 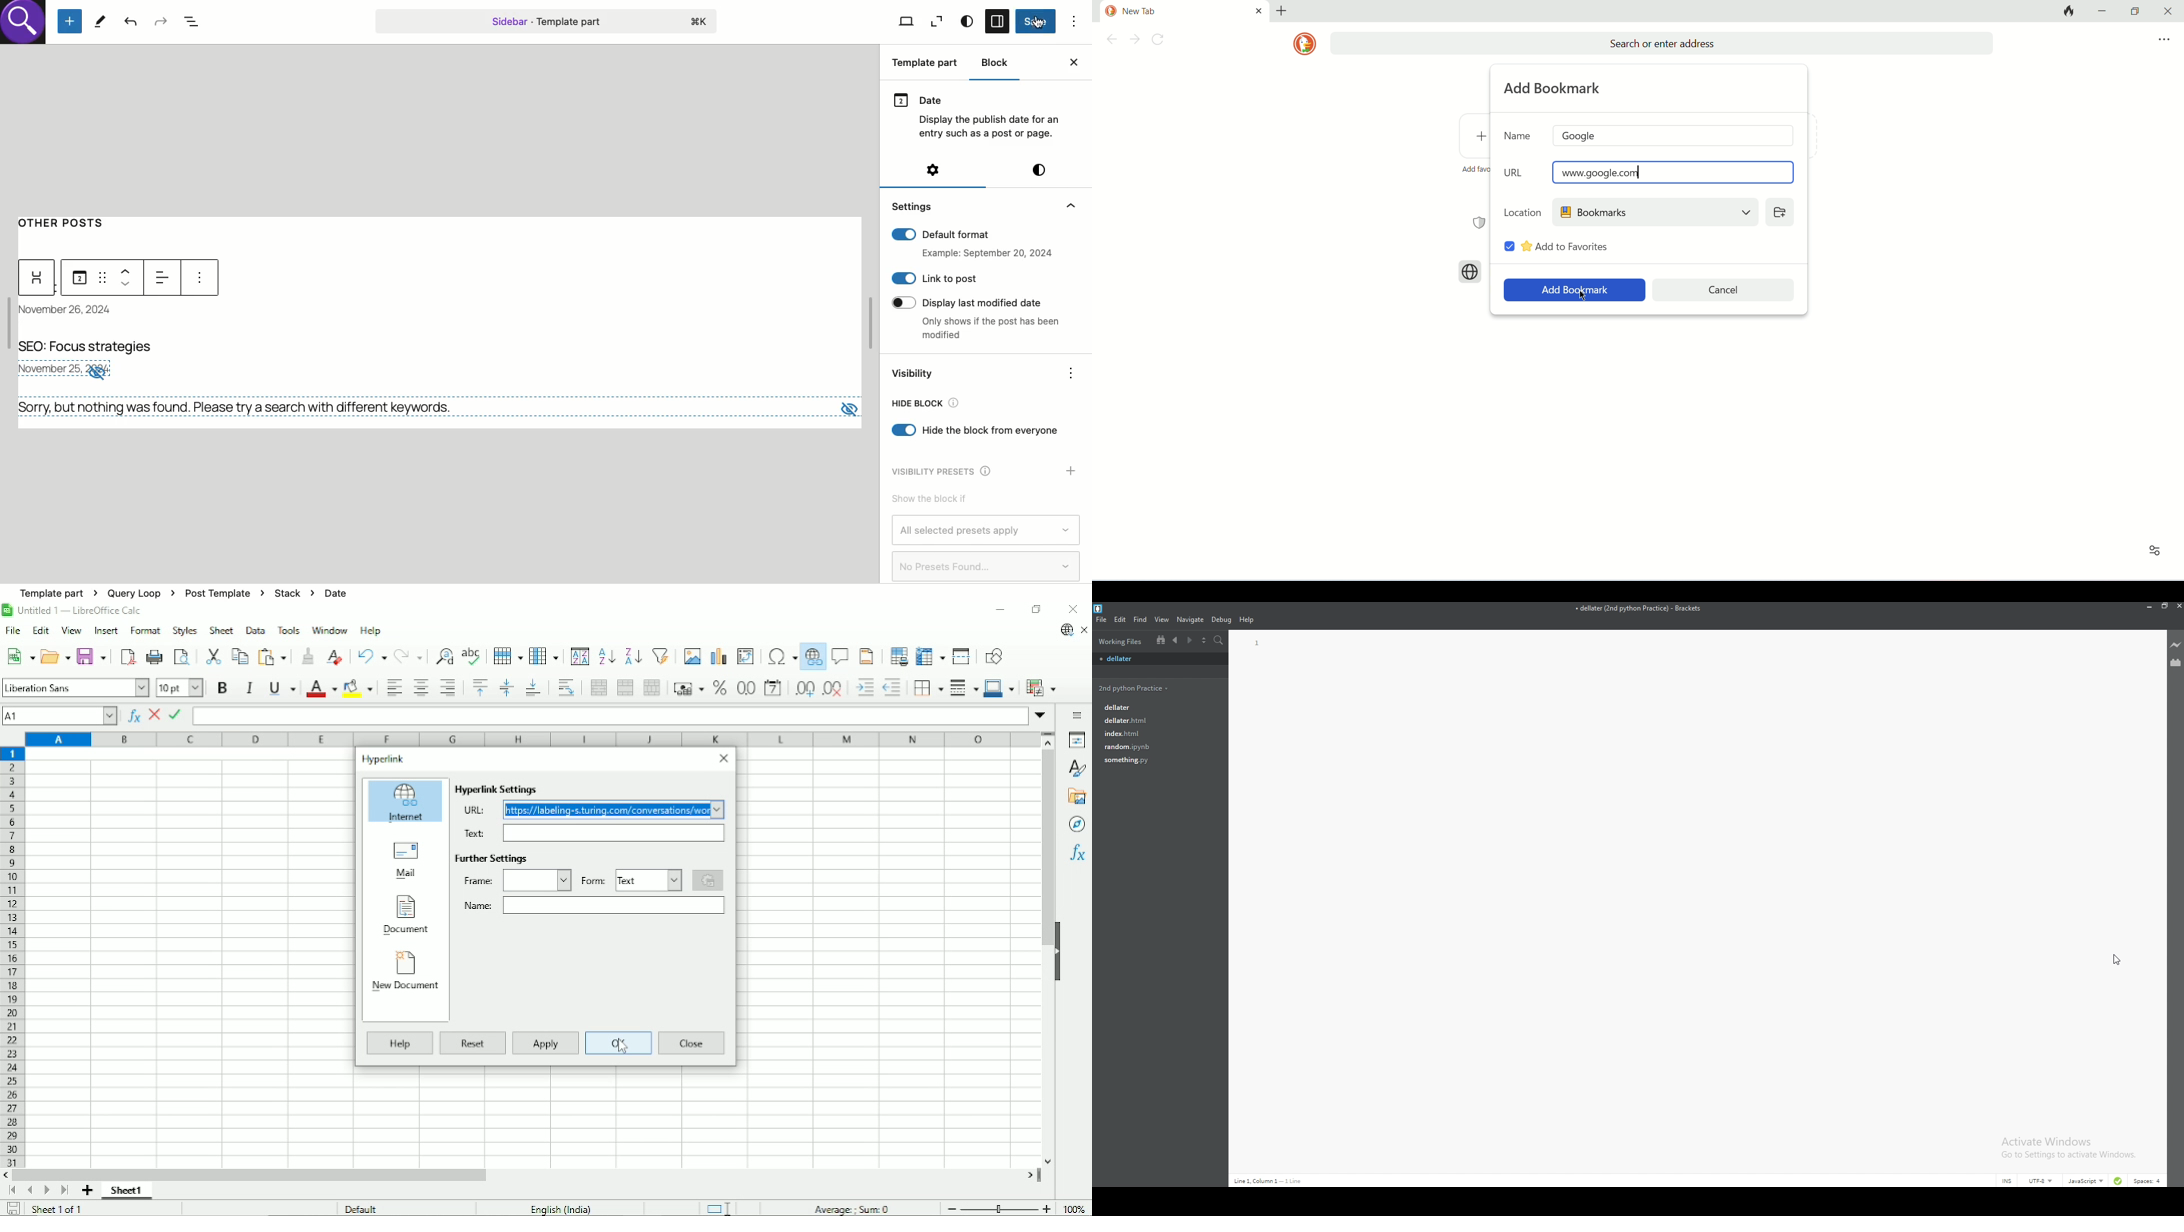 What do you see at coordinates (561, 1209) in the screenshot?
I see `English (India)` at bounding box center [561, 1209].